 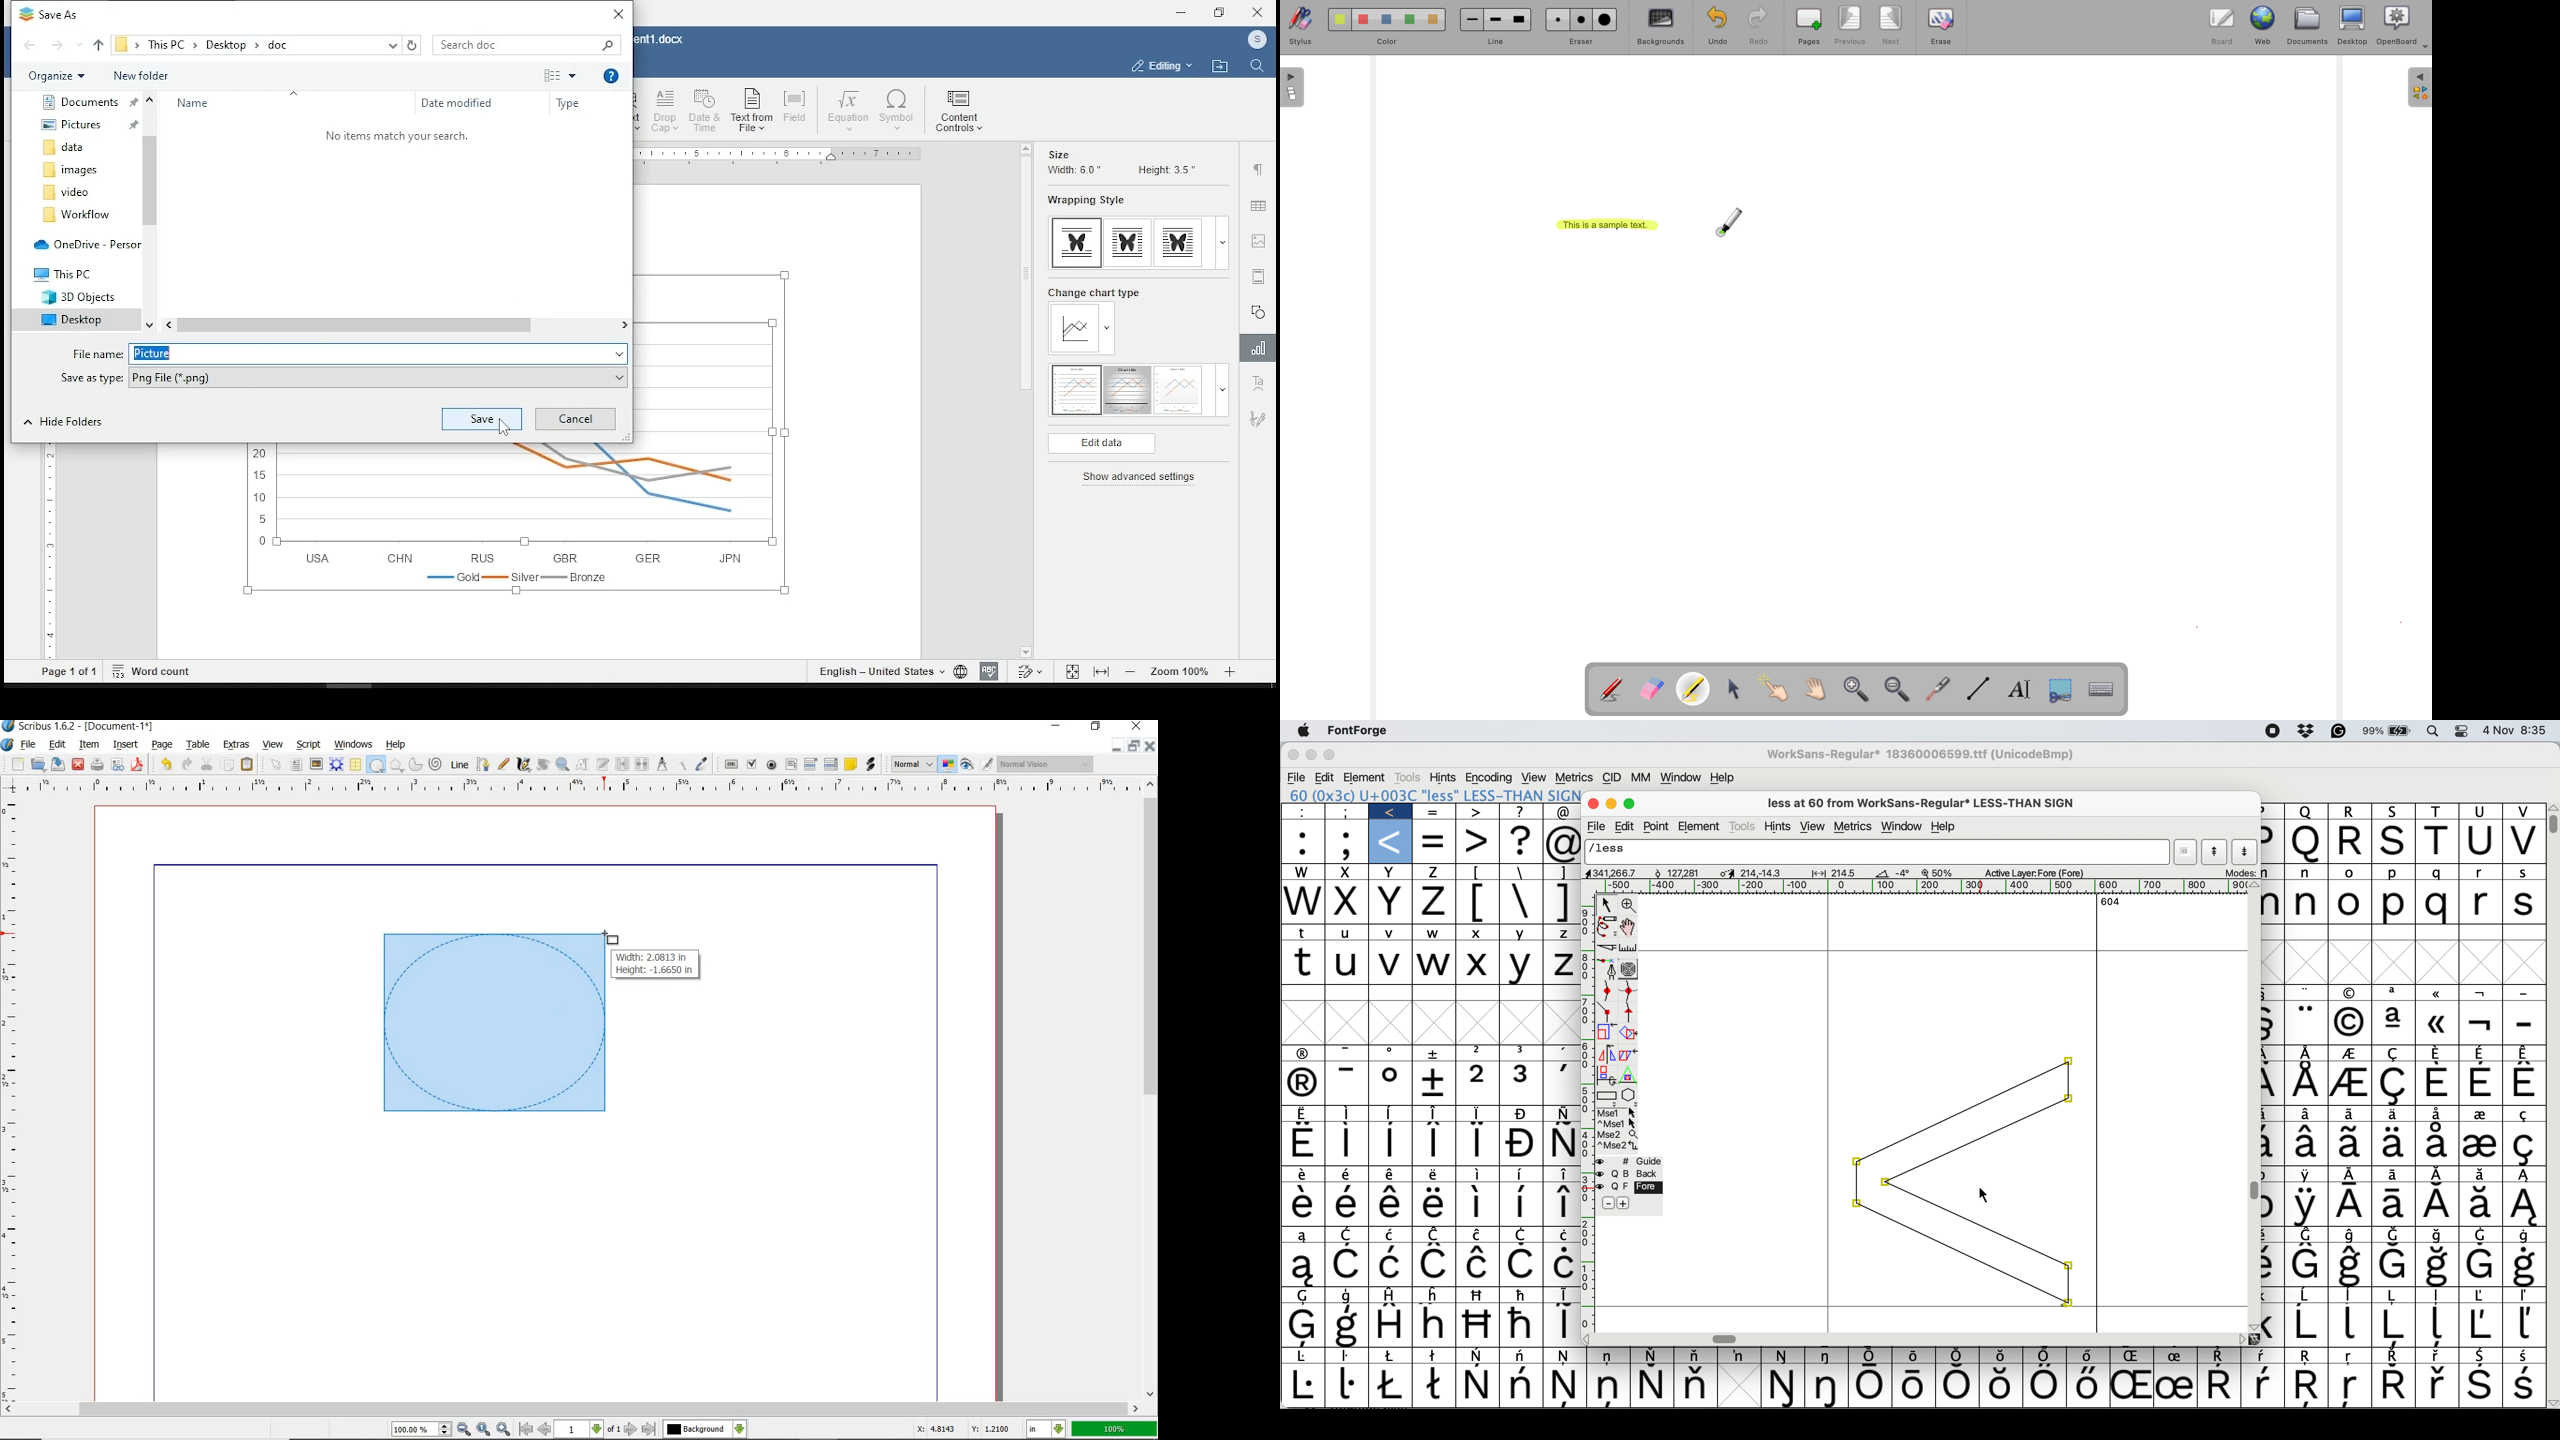 I want to click on r, so click(x=2481, y=873).